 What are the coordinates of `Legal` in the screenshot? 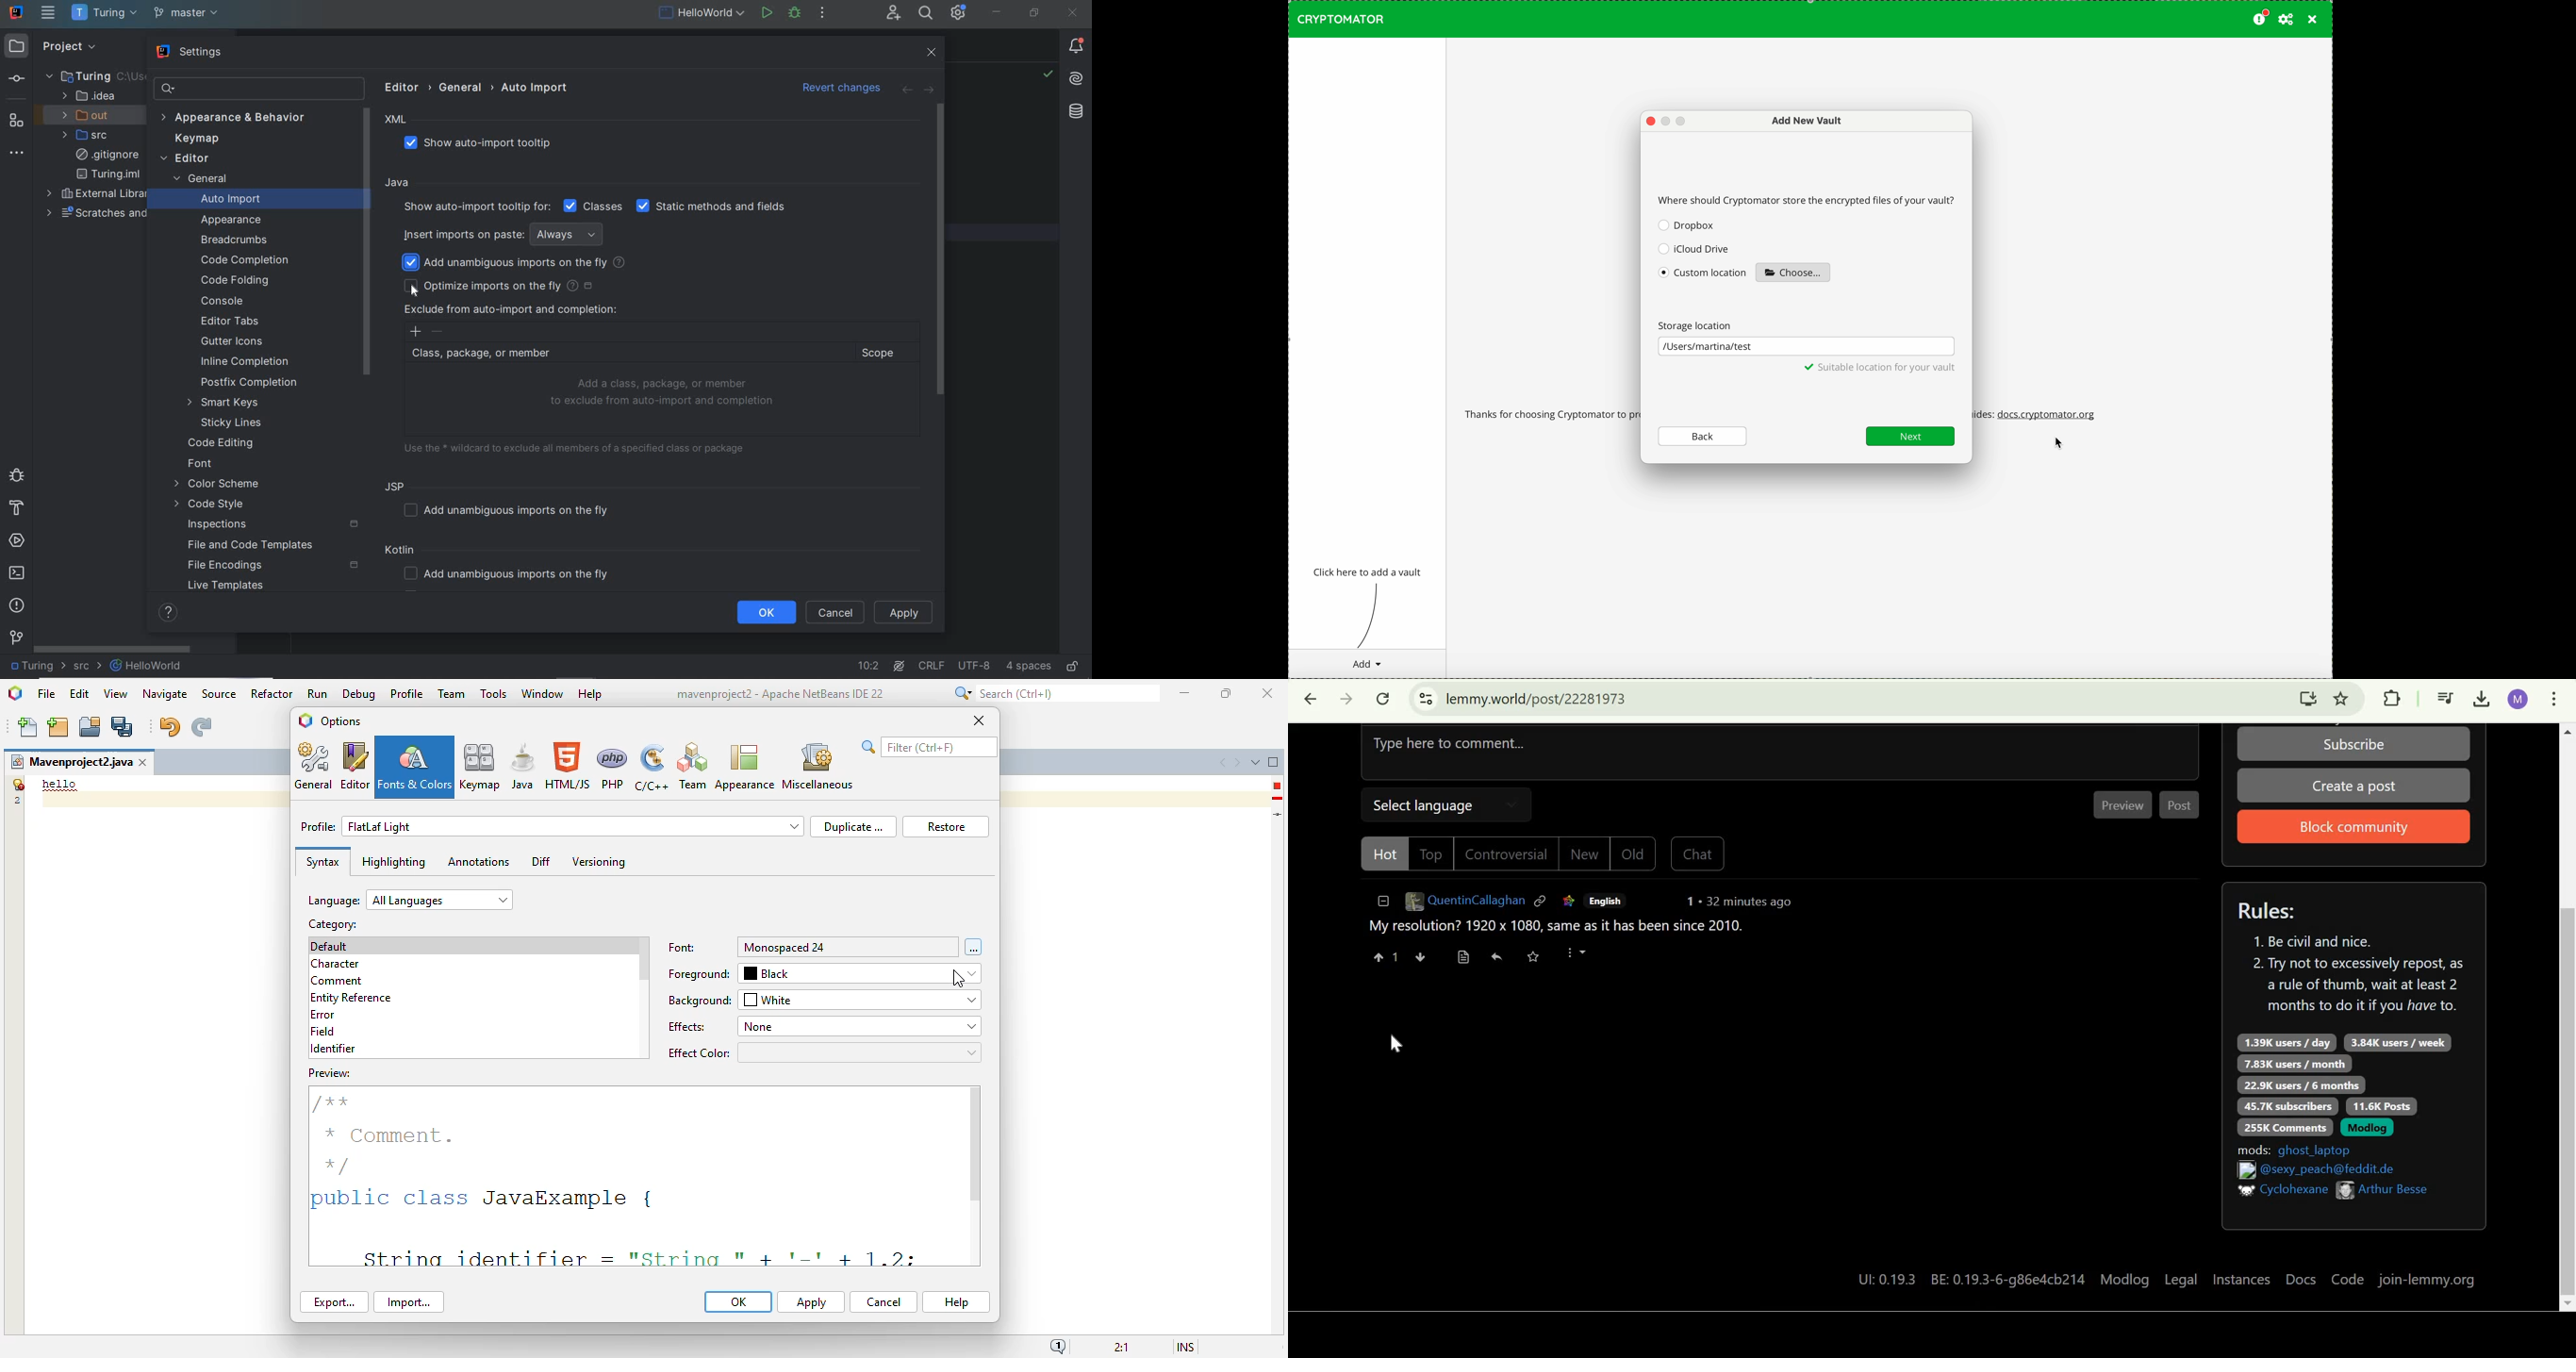 It's located at (2181, 1279).